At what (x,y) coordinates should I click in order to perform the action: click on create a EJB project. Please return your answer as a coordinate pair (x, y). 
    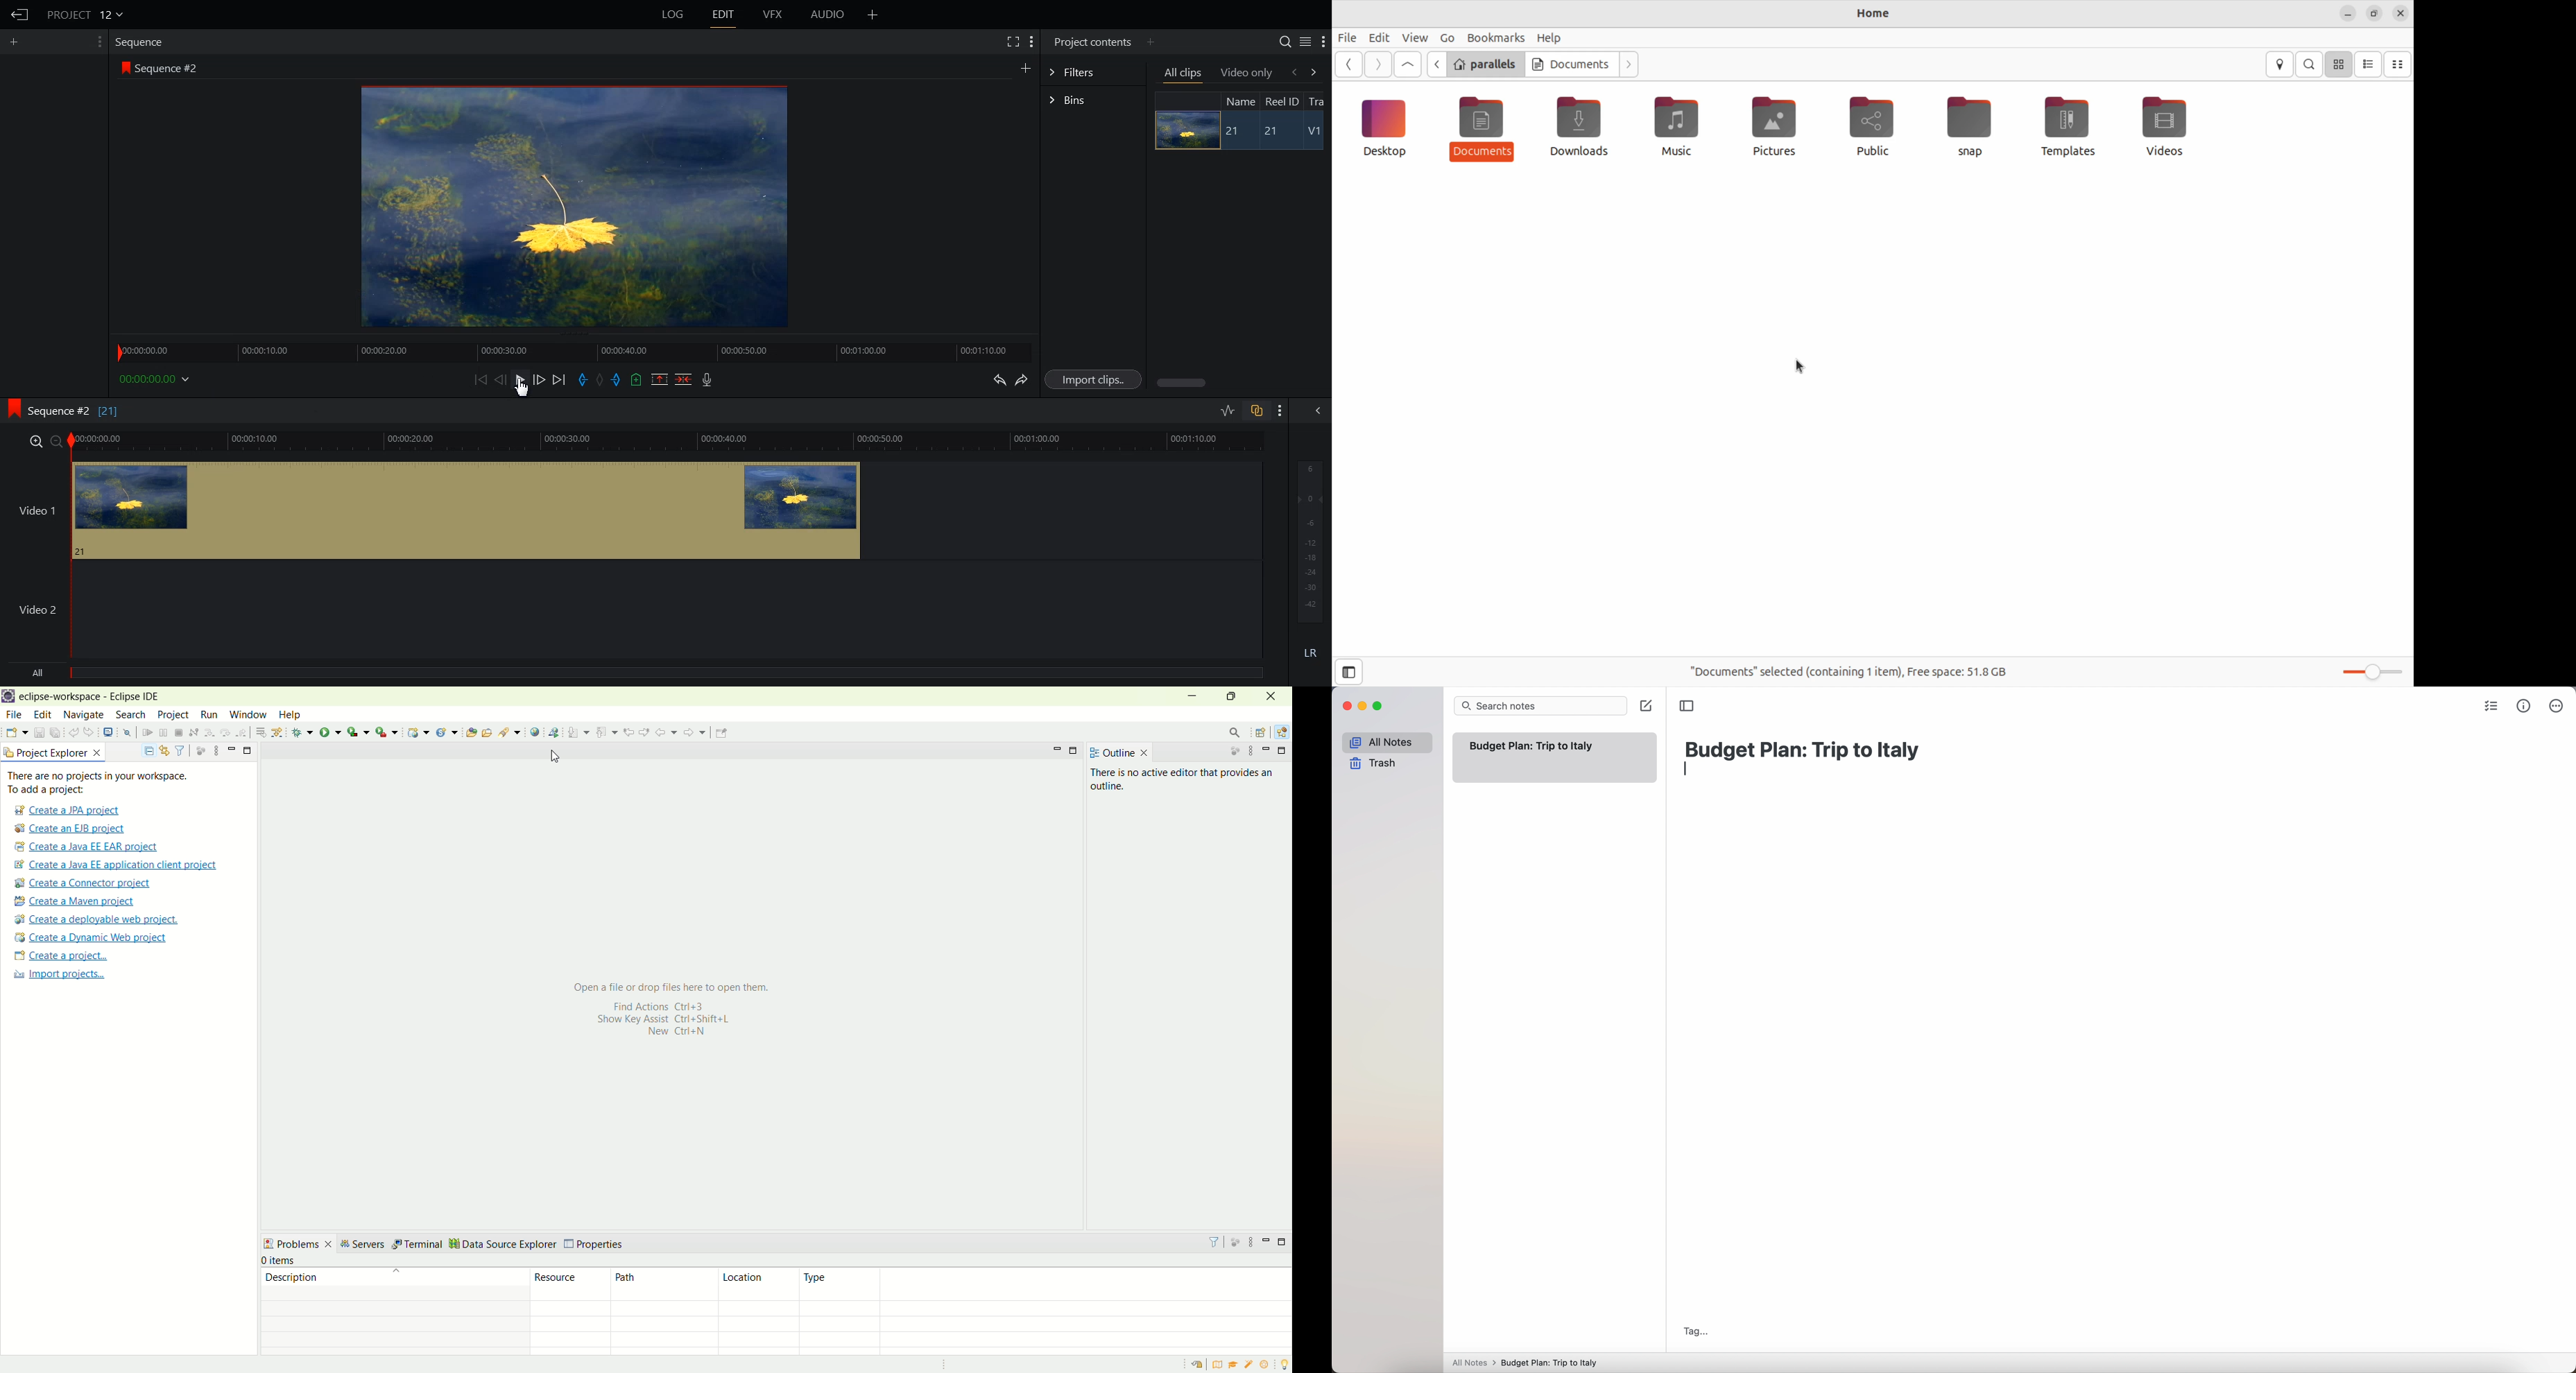
    Looking at the image, I should click on (71, 829).